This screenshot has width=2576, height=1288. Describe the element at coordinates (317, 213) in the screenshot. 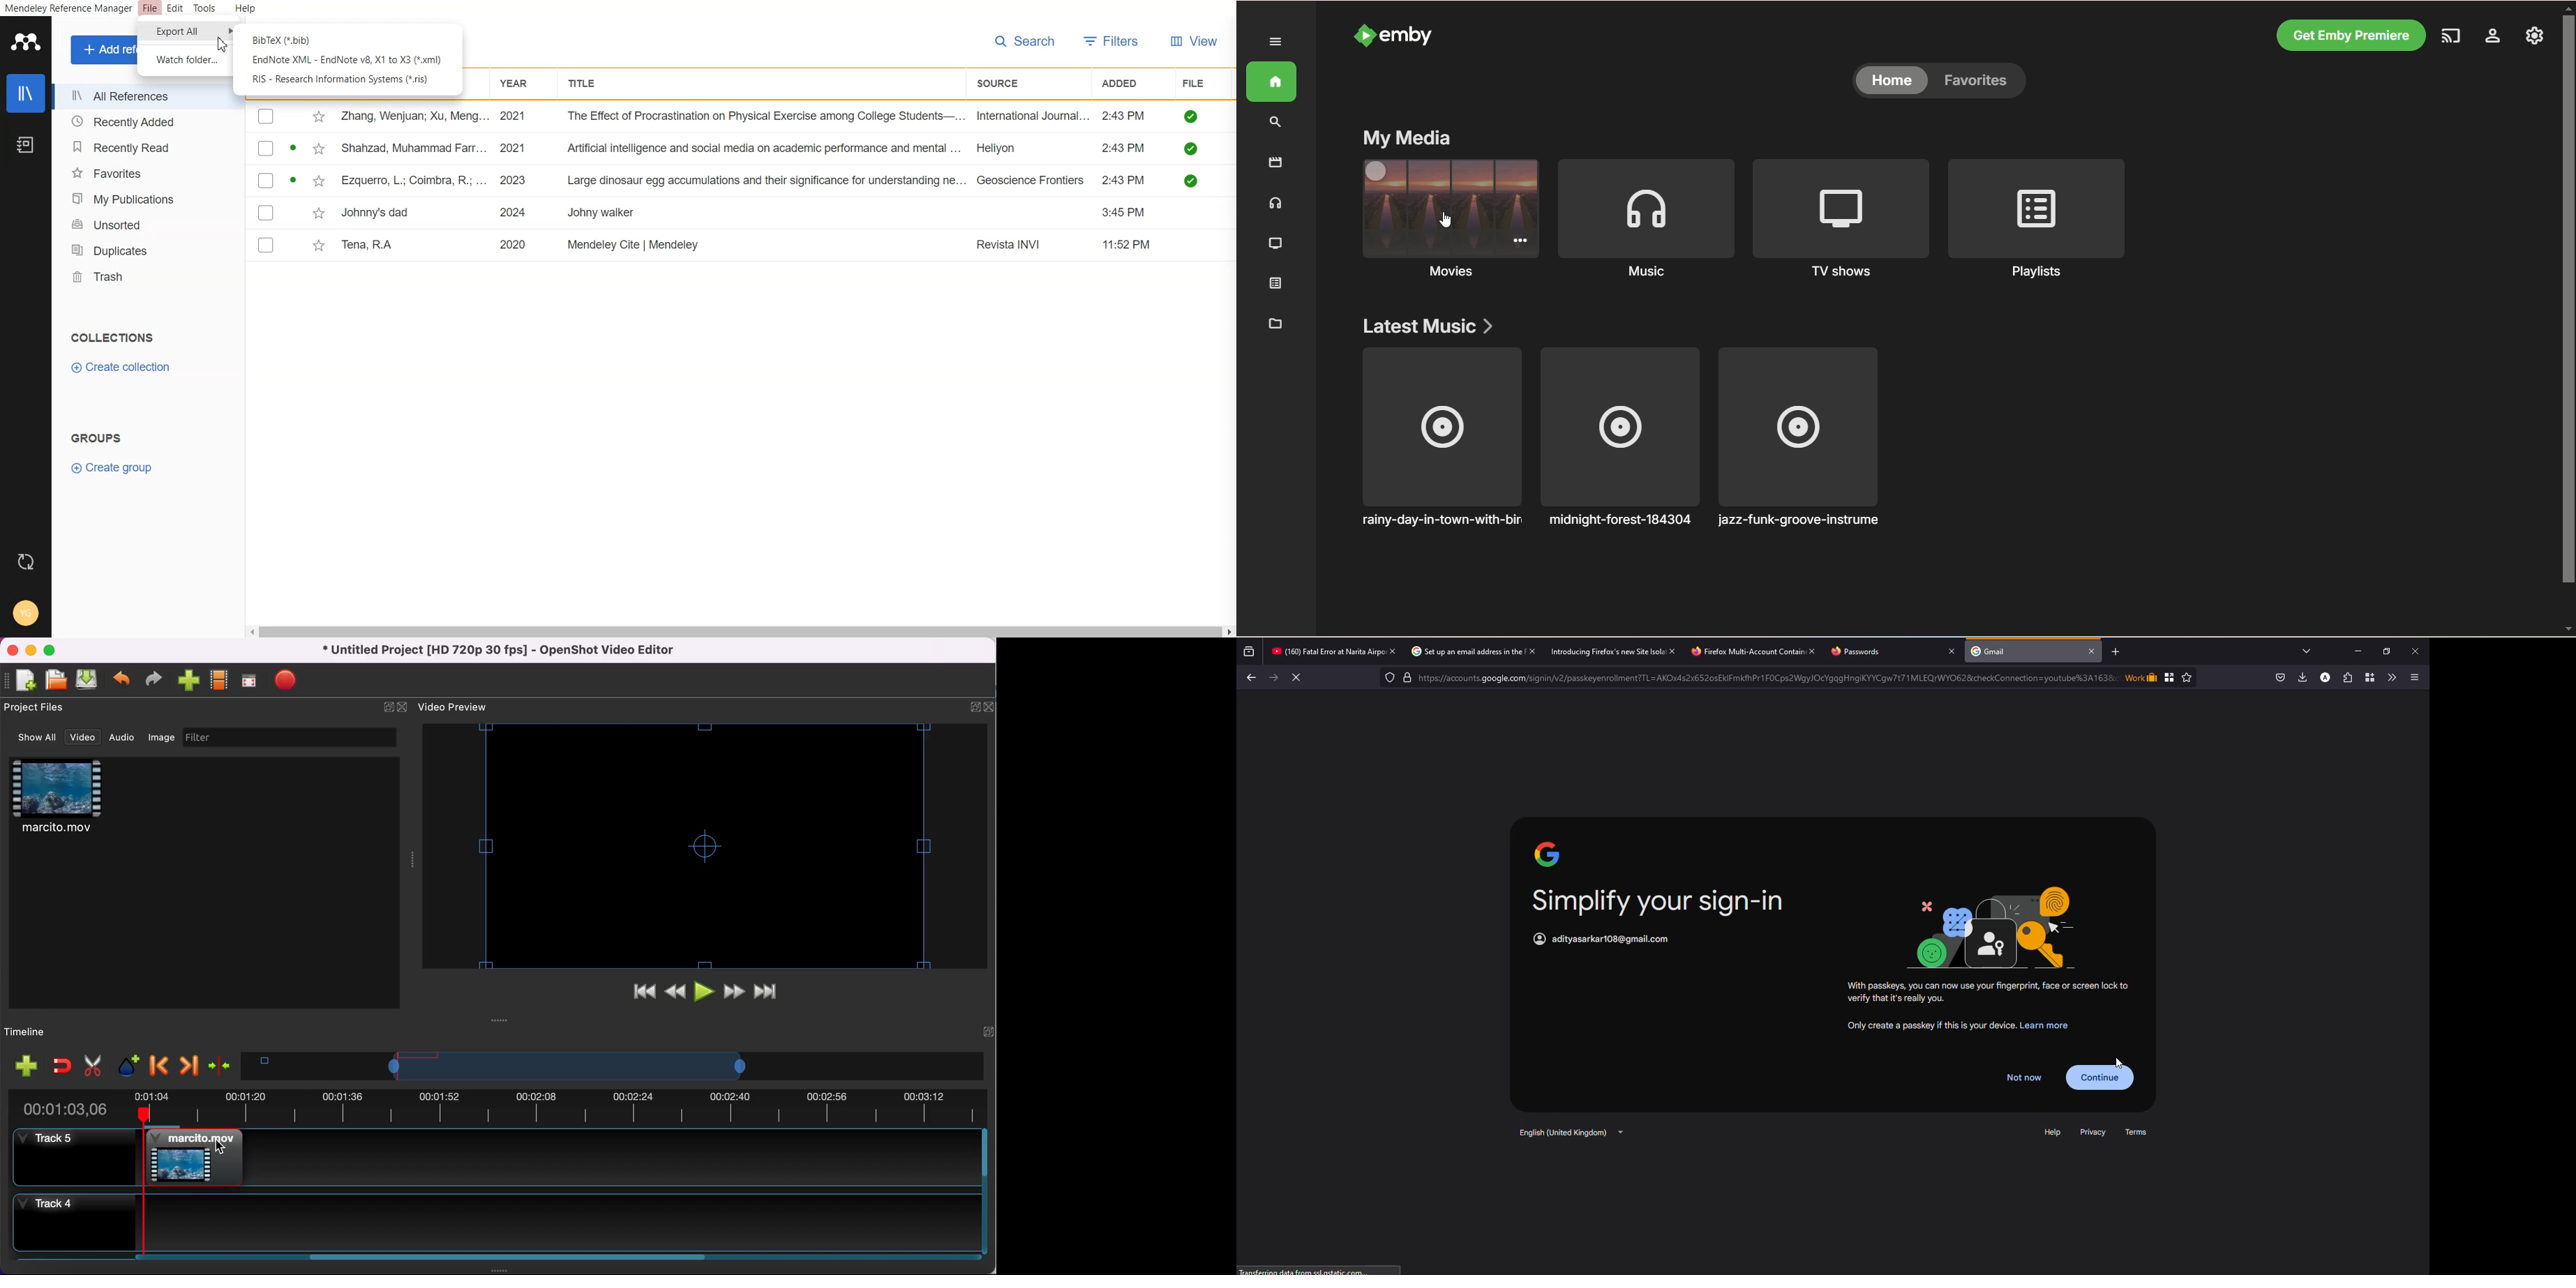

I see `star` at that location.